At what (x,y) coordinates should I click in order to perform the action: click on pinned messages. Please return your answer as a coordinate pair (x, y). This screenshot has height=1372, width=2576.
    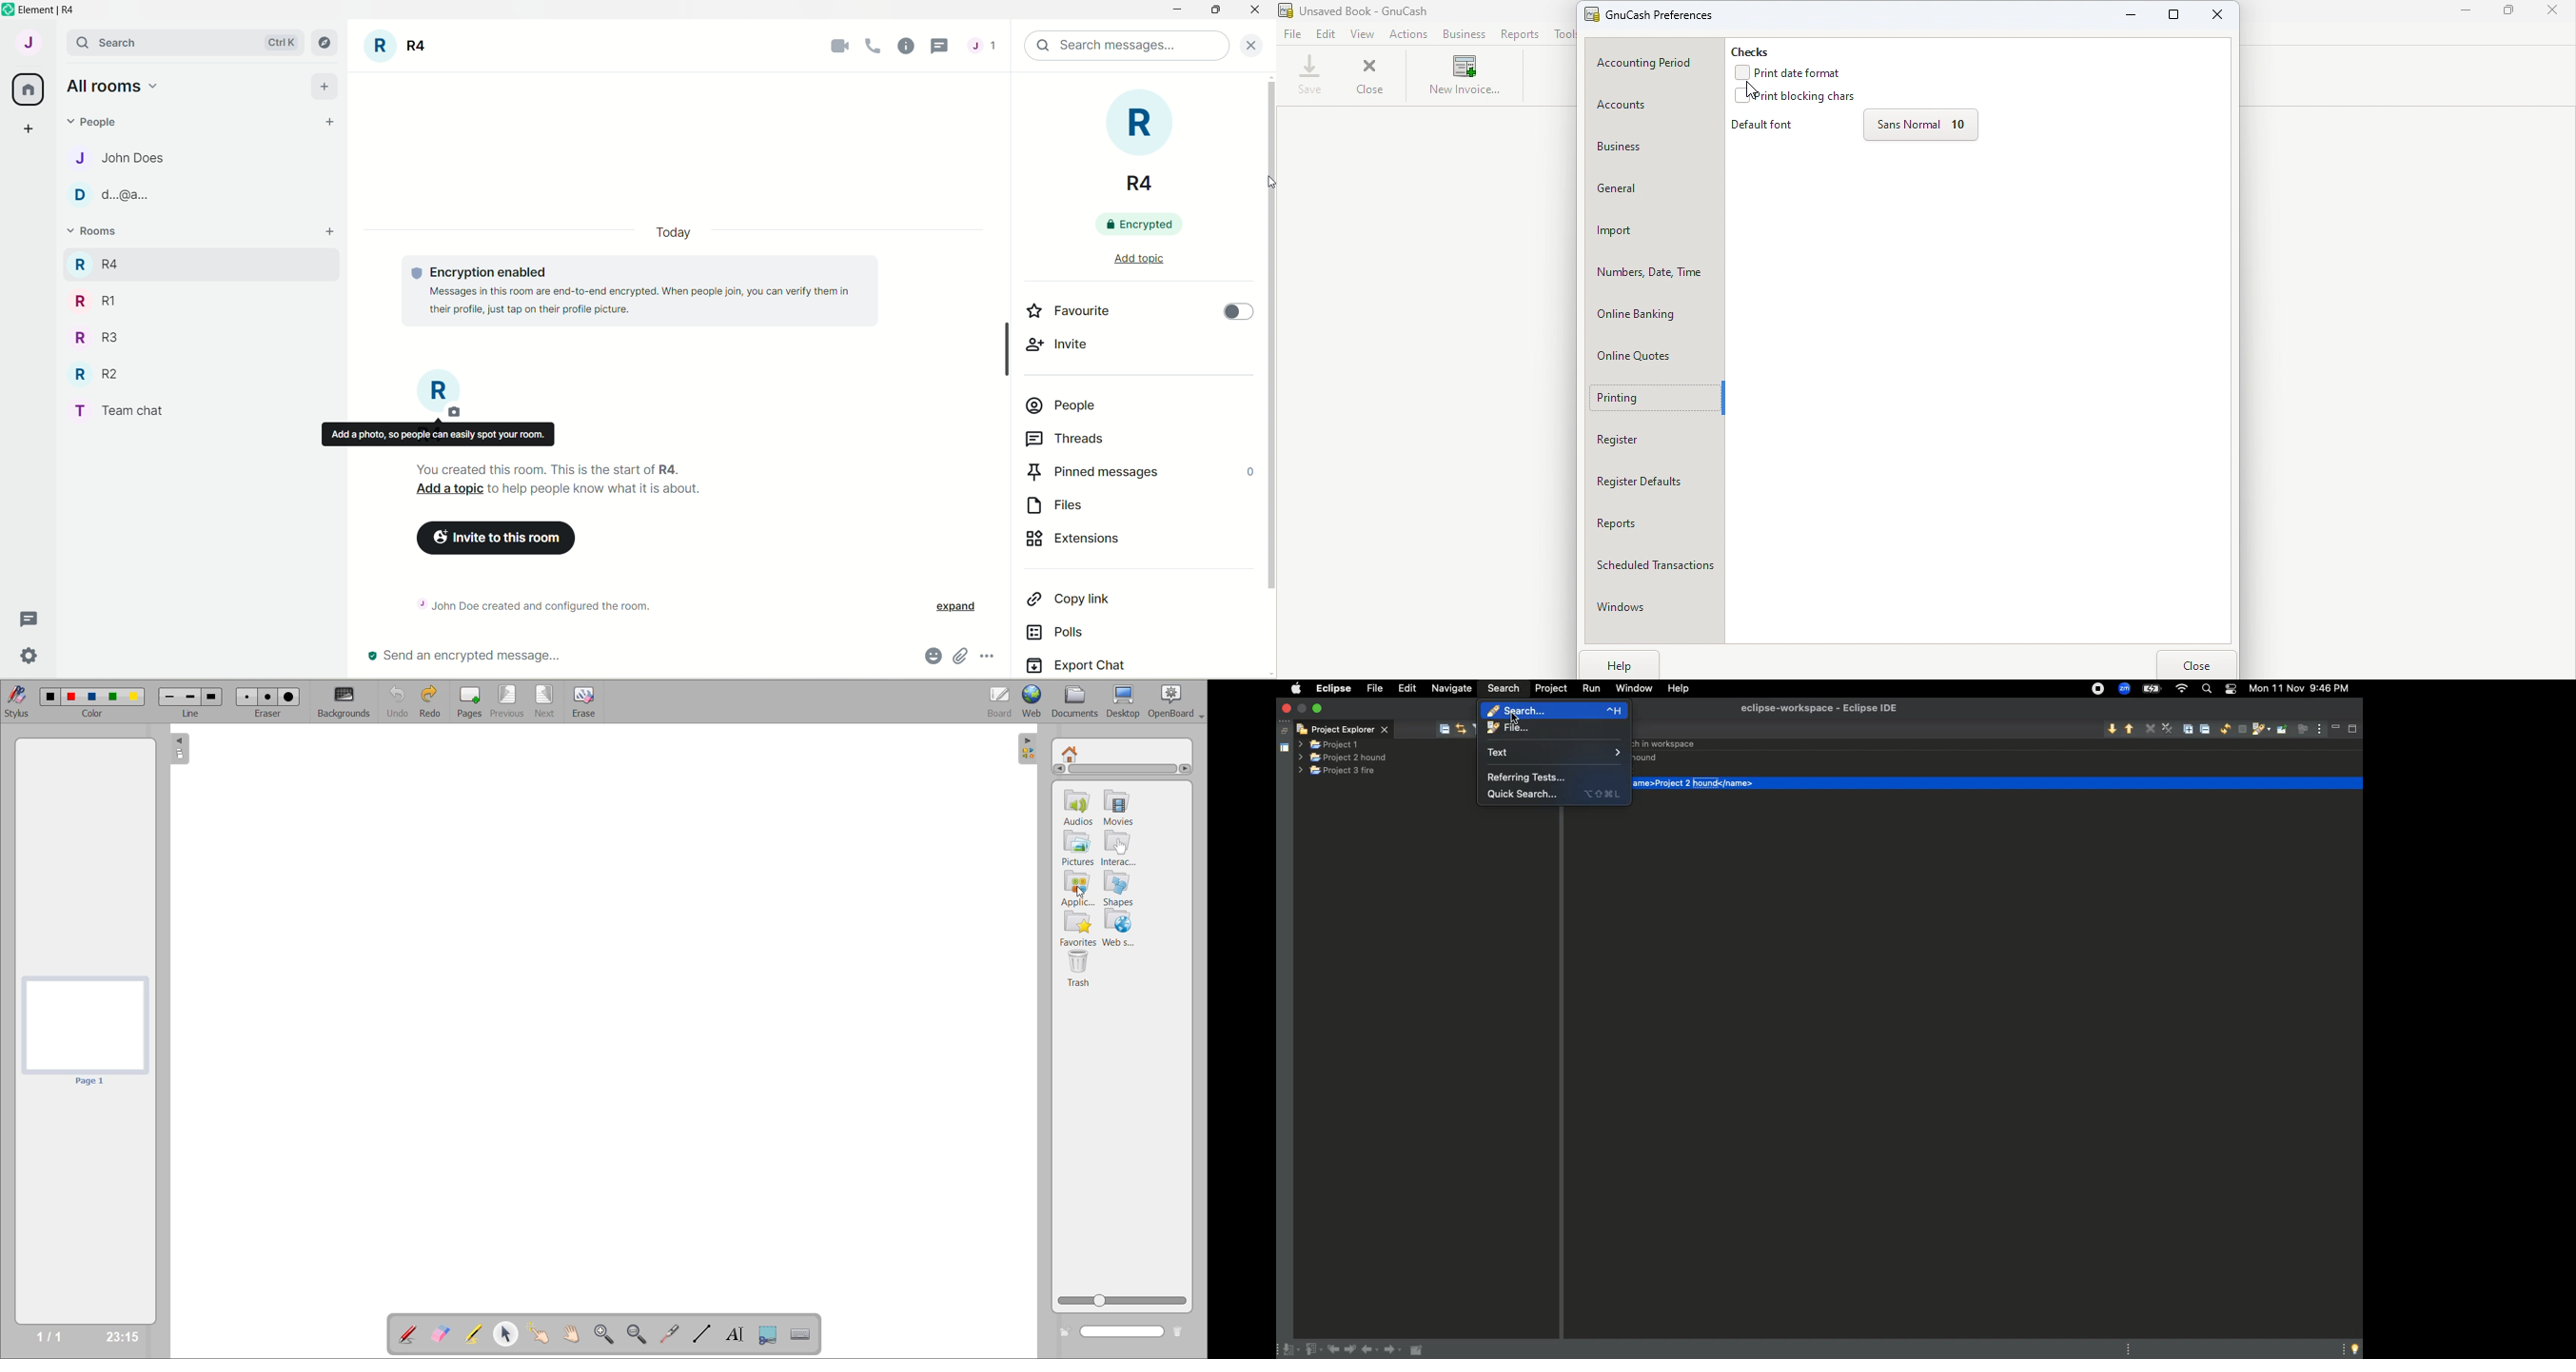
    Looking at the image, I should click on (1139, 472).